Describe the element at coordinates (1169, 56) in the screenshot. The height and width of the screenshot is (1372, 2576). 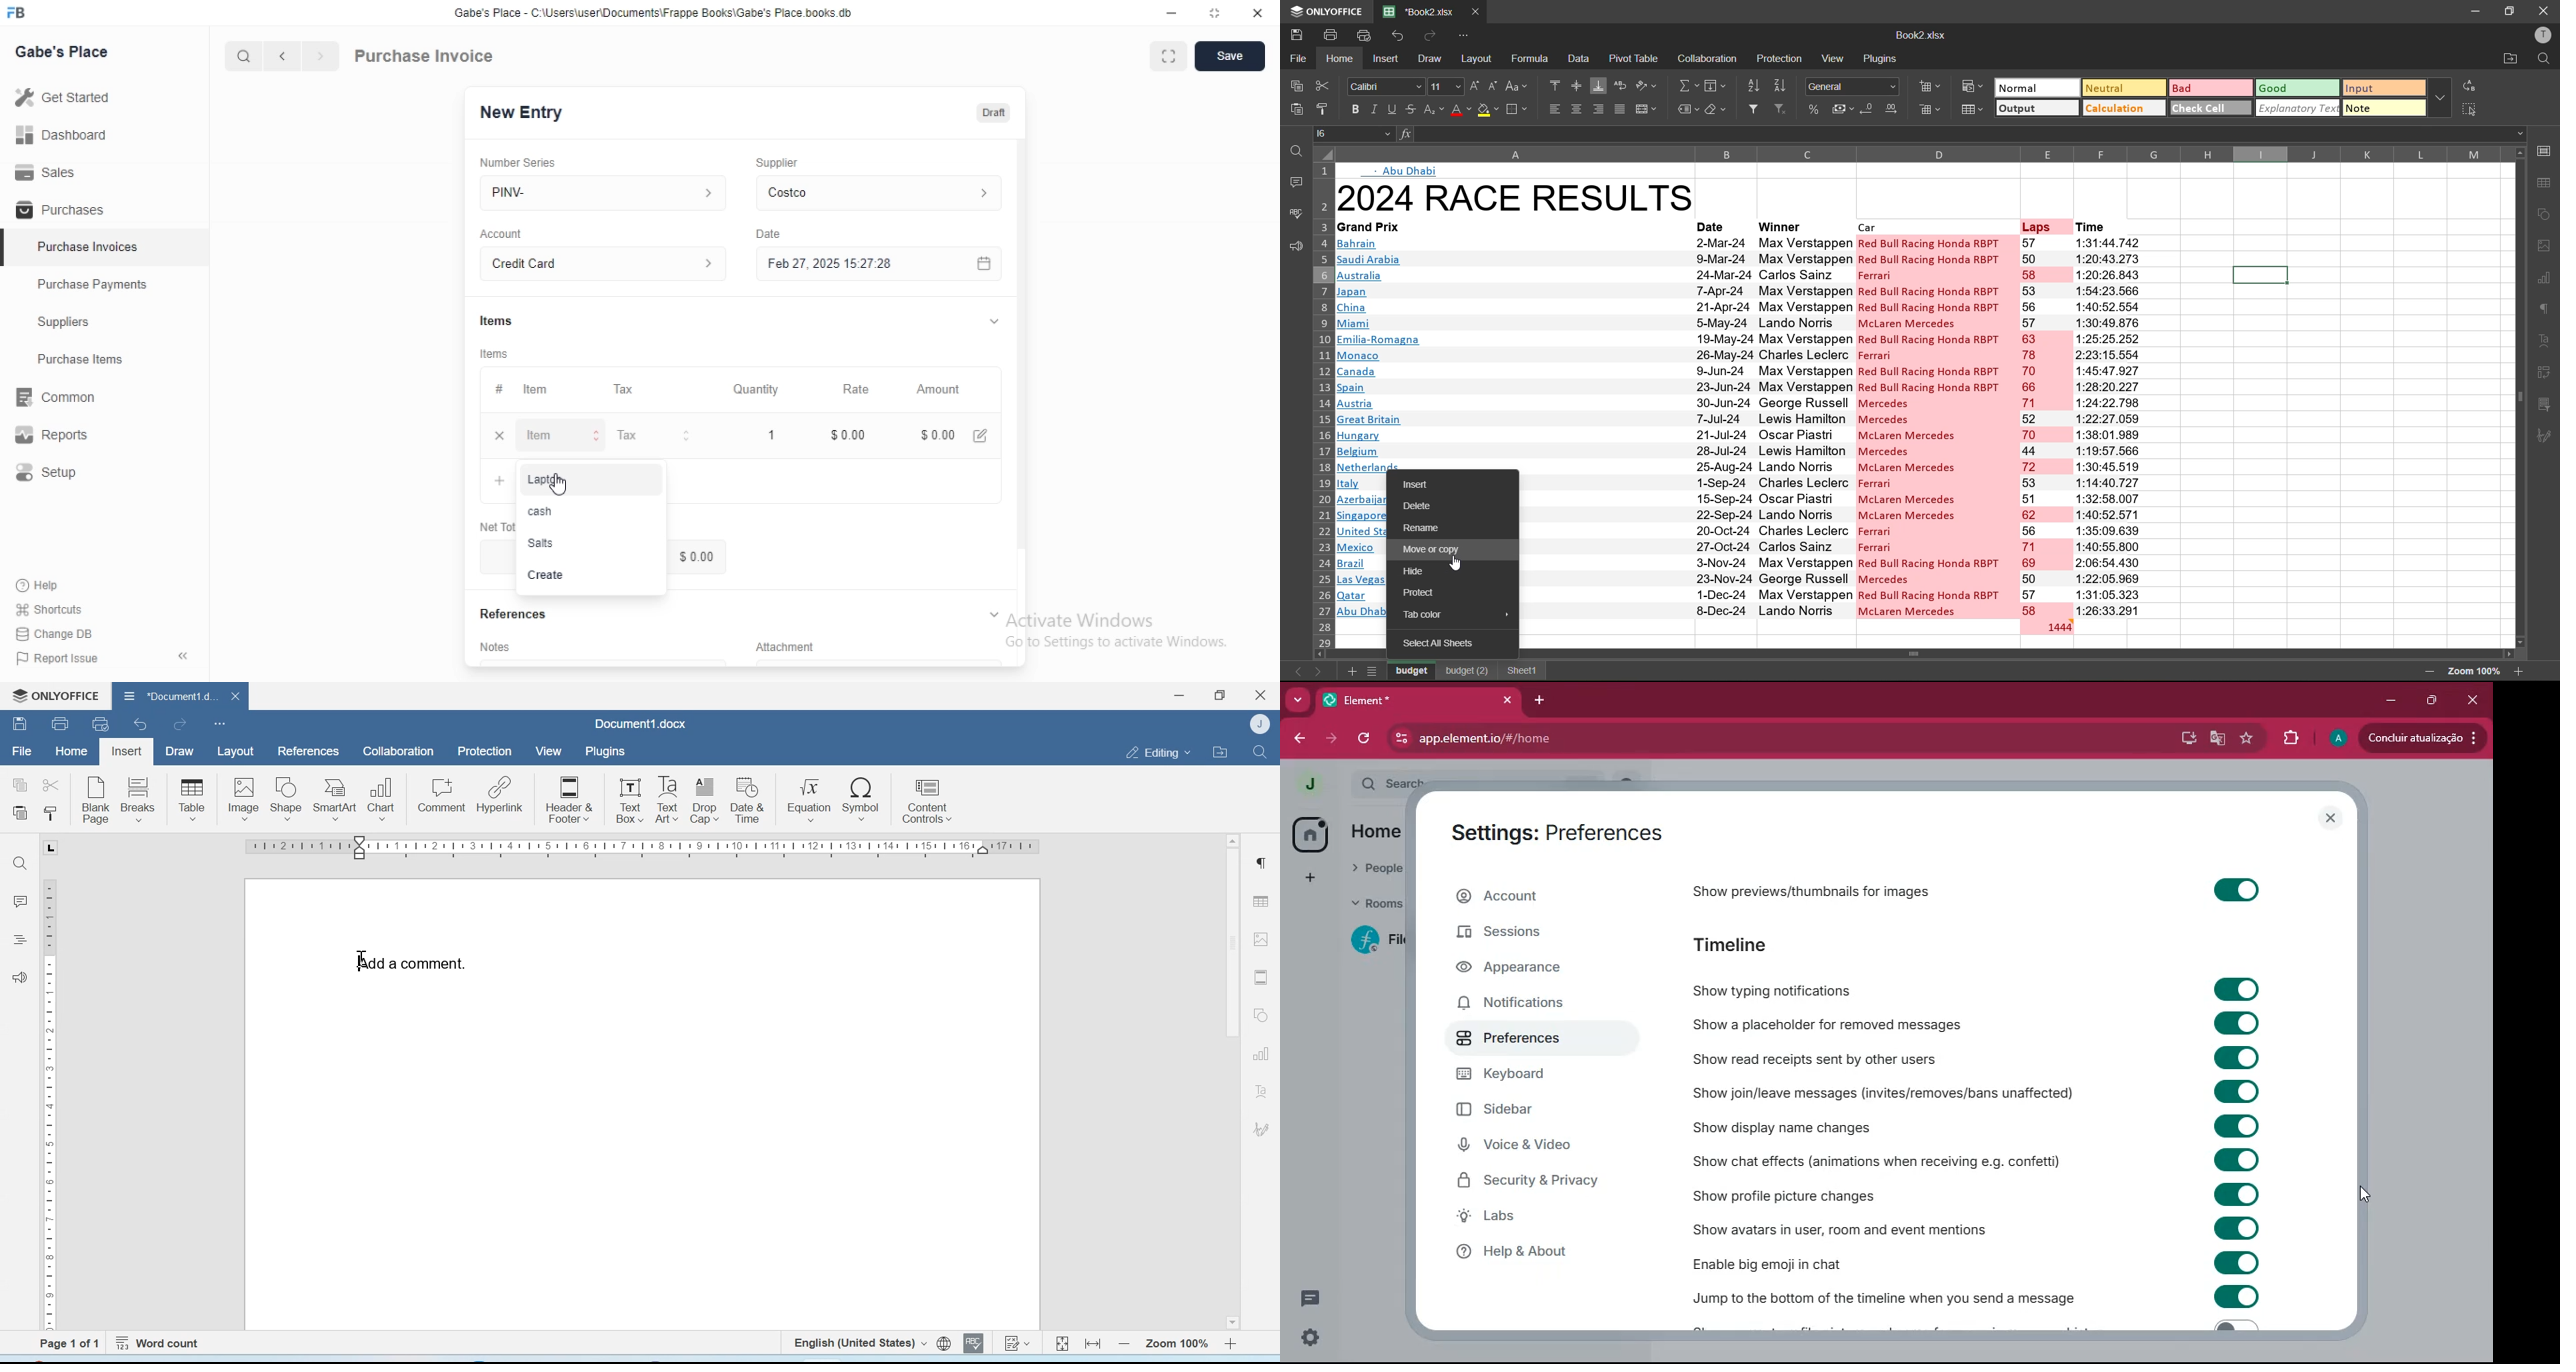
I see `Toggle between form and full width` at that location.